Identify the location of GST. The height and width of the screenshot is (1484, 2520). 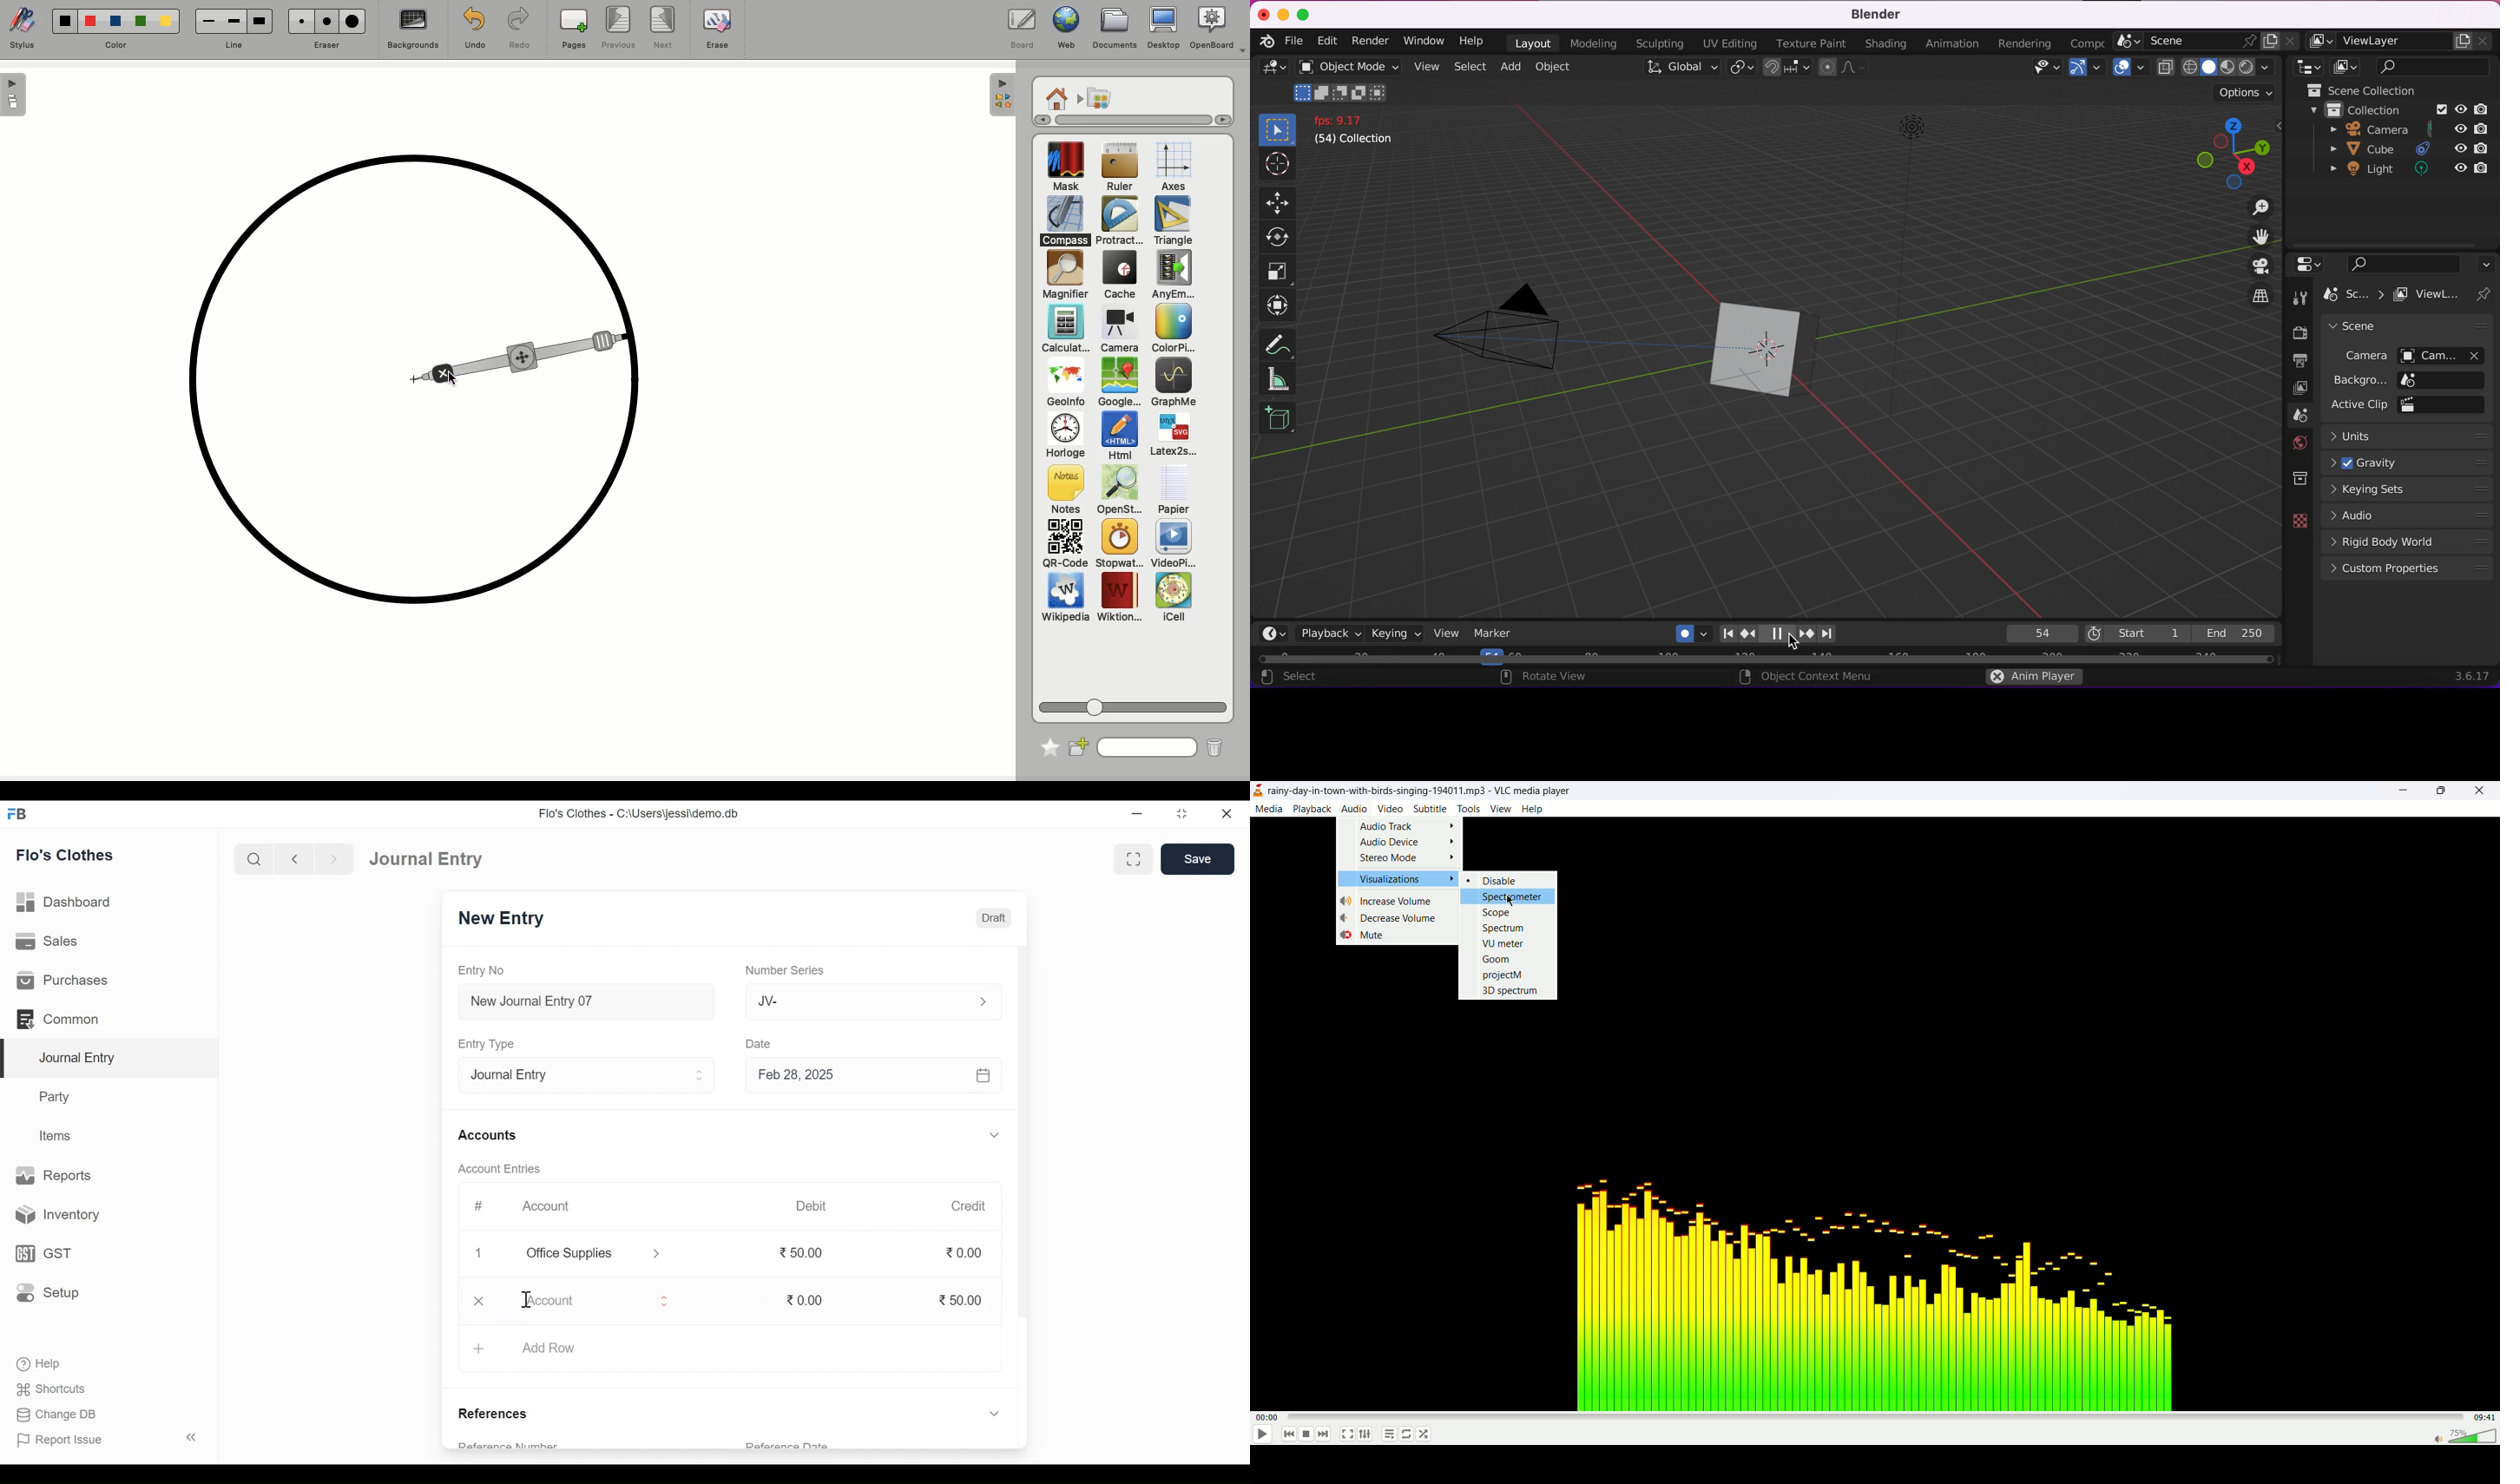
(42, 1255).